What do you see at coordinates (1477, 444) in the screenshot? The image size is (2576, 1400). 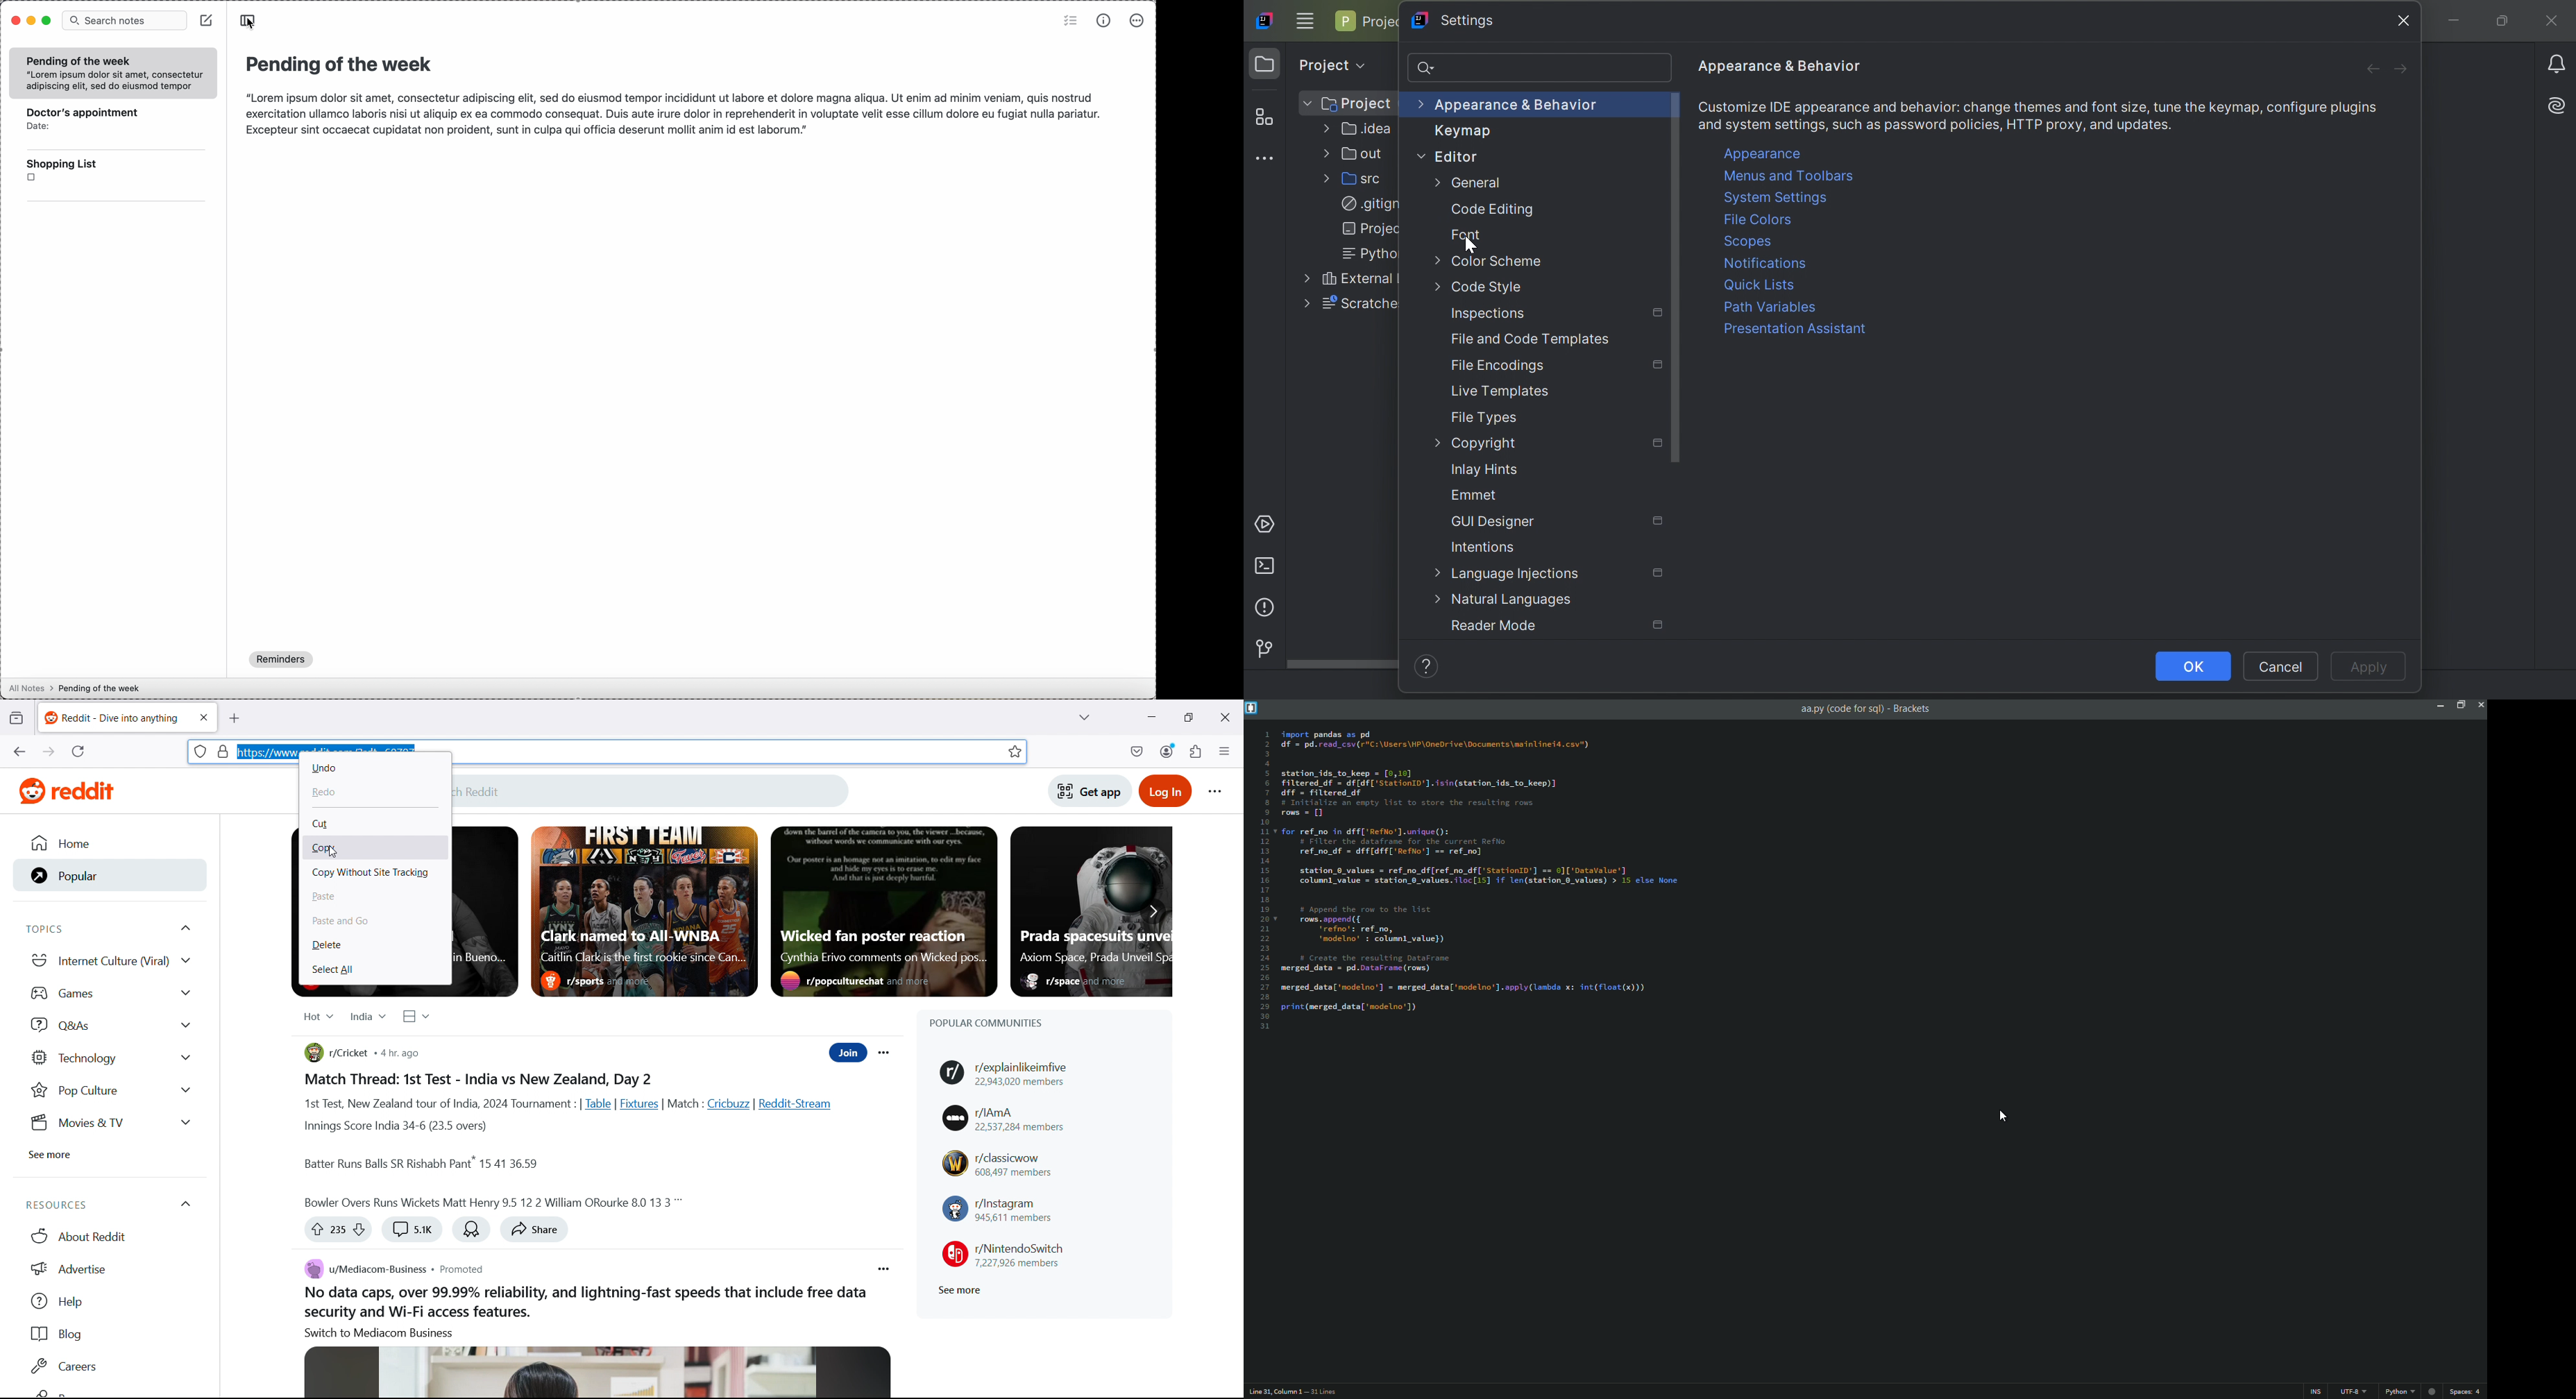 I see `Copyright` at bounding box center [1477, 444].